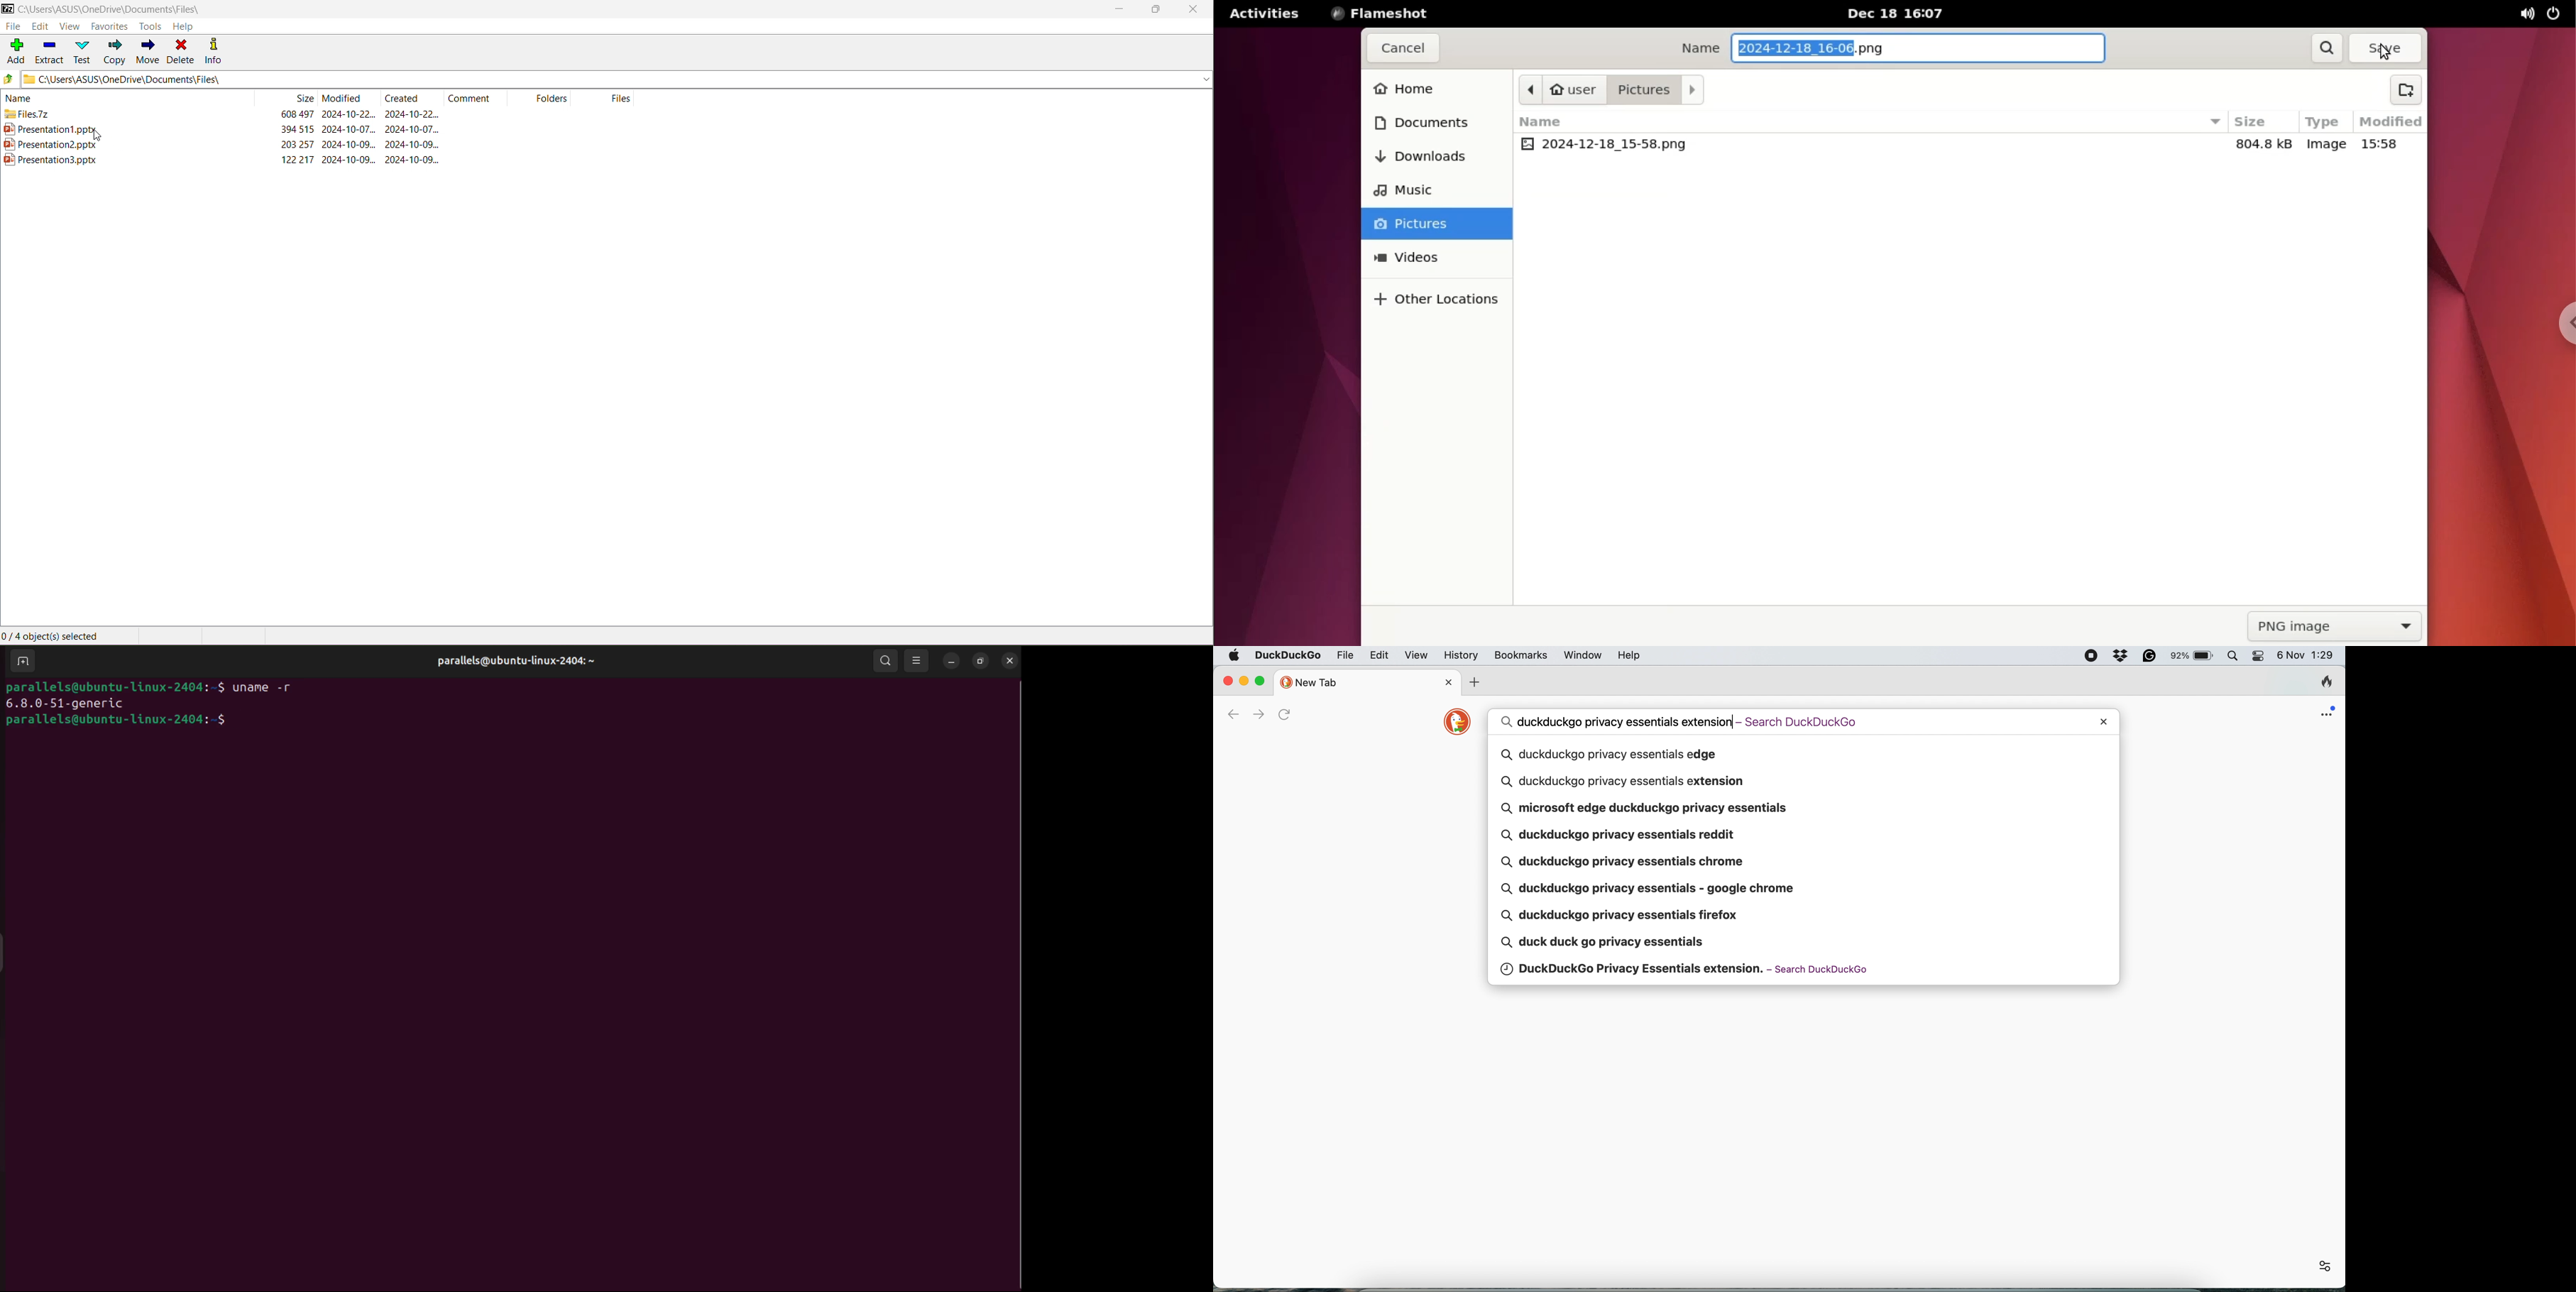 This screenshot has width=2576, height=1316. I want to click on 122 217, so click(297, 160).